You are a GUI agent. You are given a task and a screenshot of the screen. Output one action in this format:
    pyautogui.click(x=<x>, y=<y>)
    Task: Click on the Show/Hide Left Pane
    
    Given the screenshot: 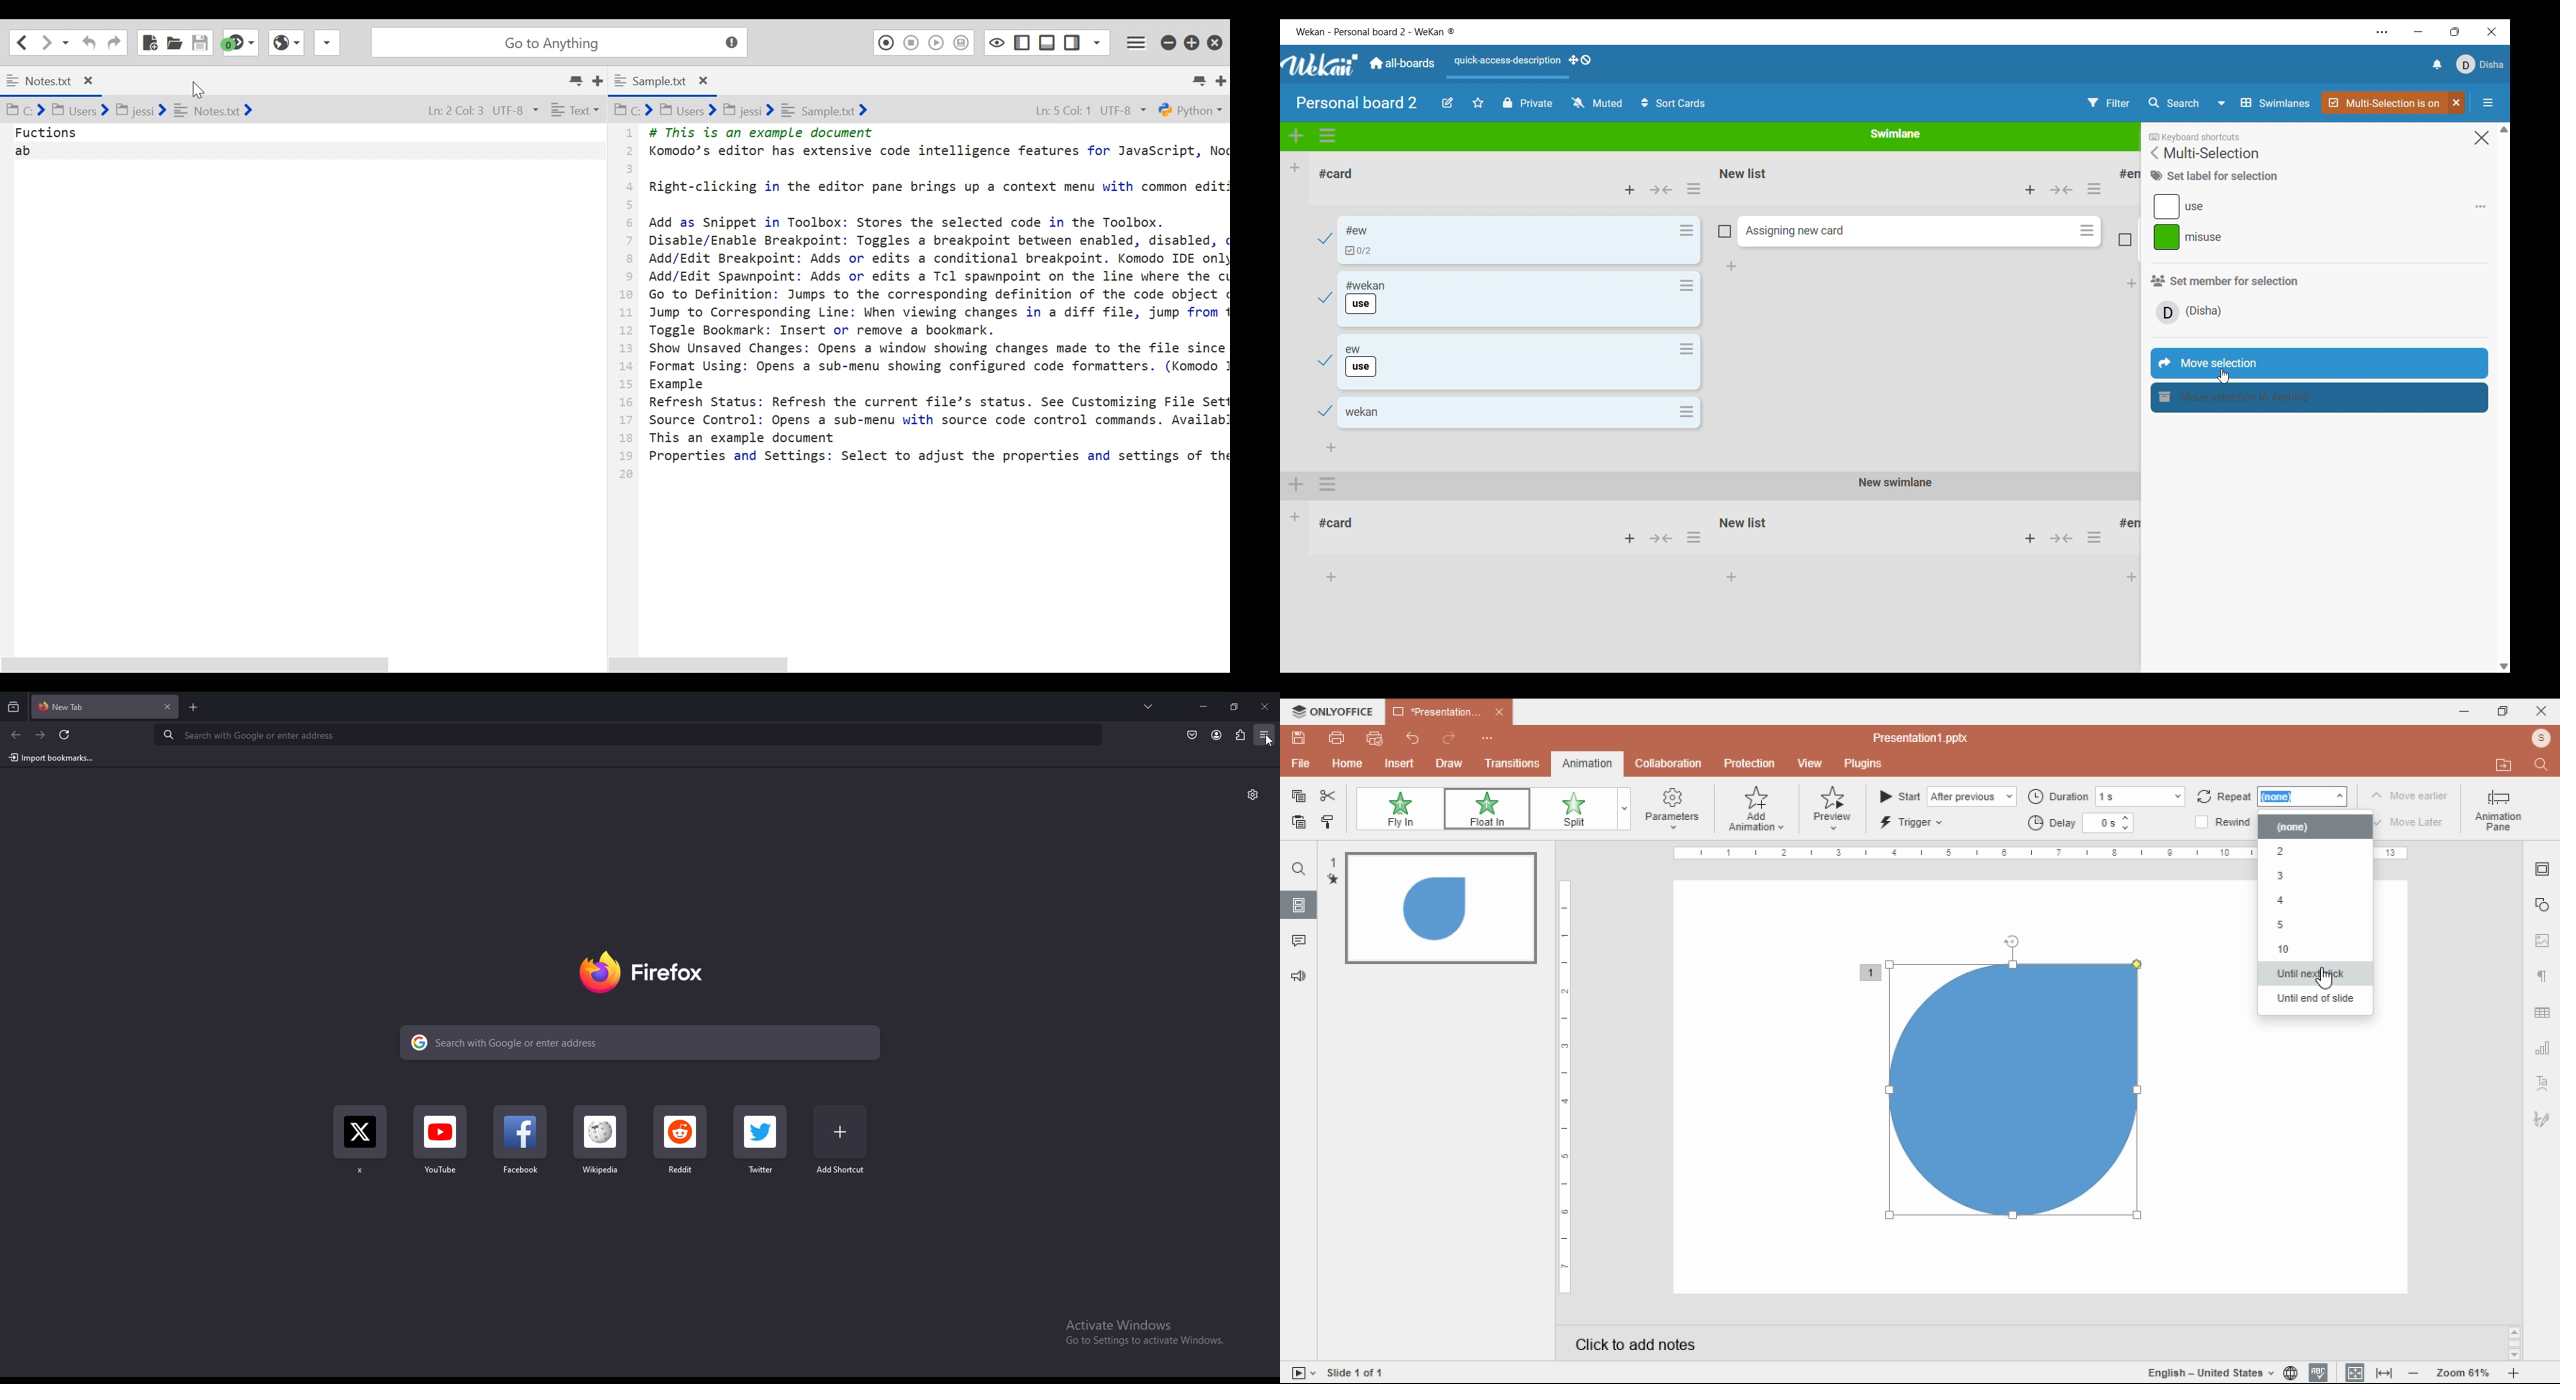 What is the action you would take?
    pyautogui.click(x=1072, y=42)
    